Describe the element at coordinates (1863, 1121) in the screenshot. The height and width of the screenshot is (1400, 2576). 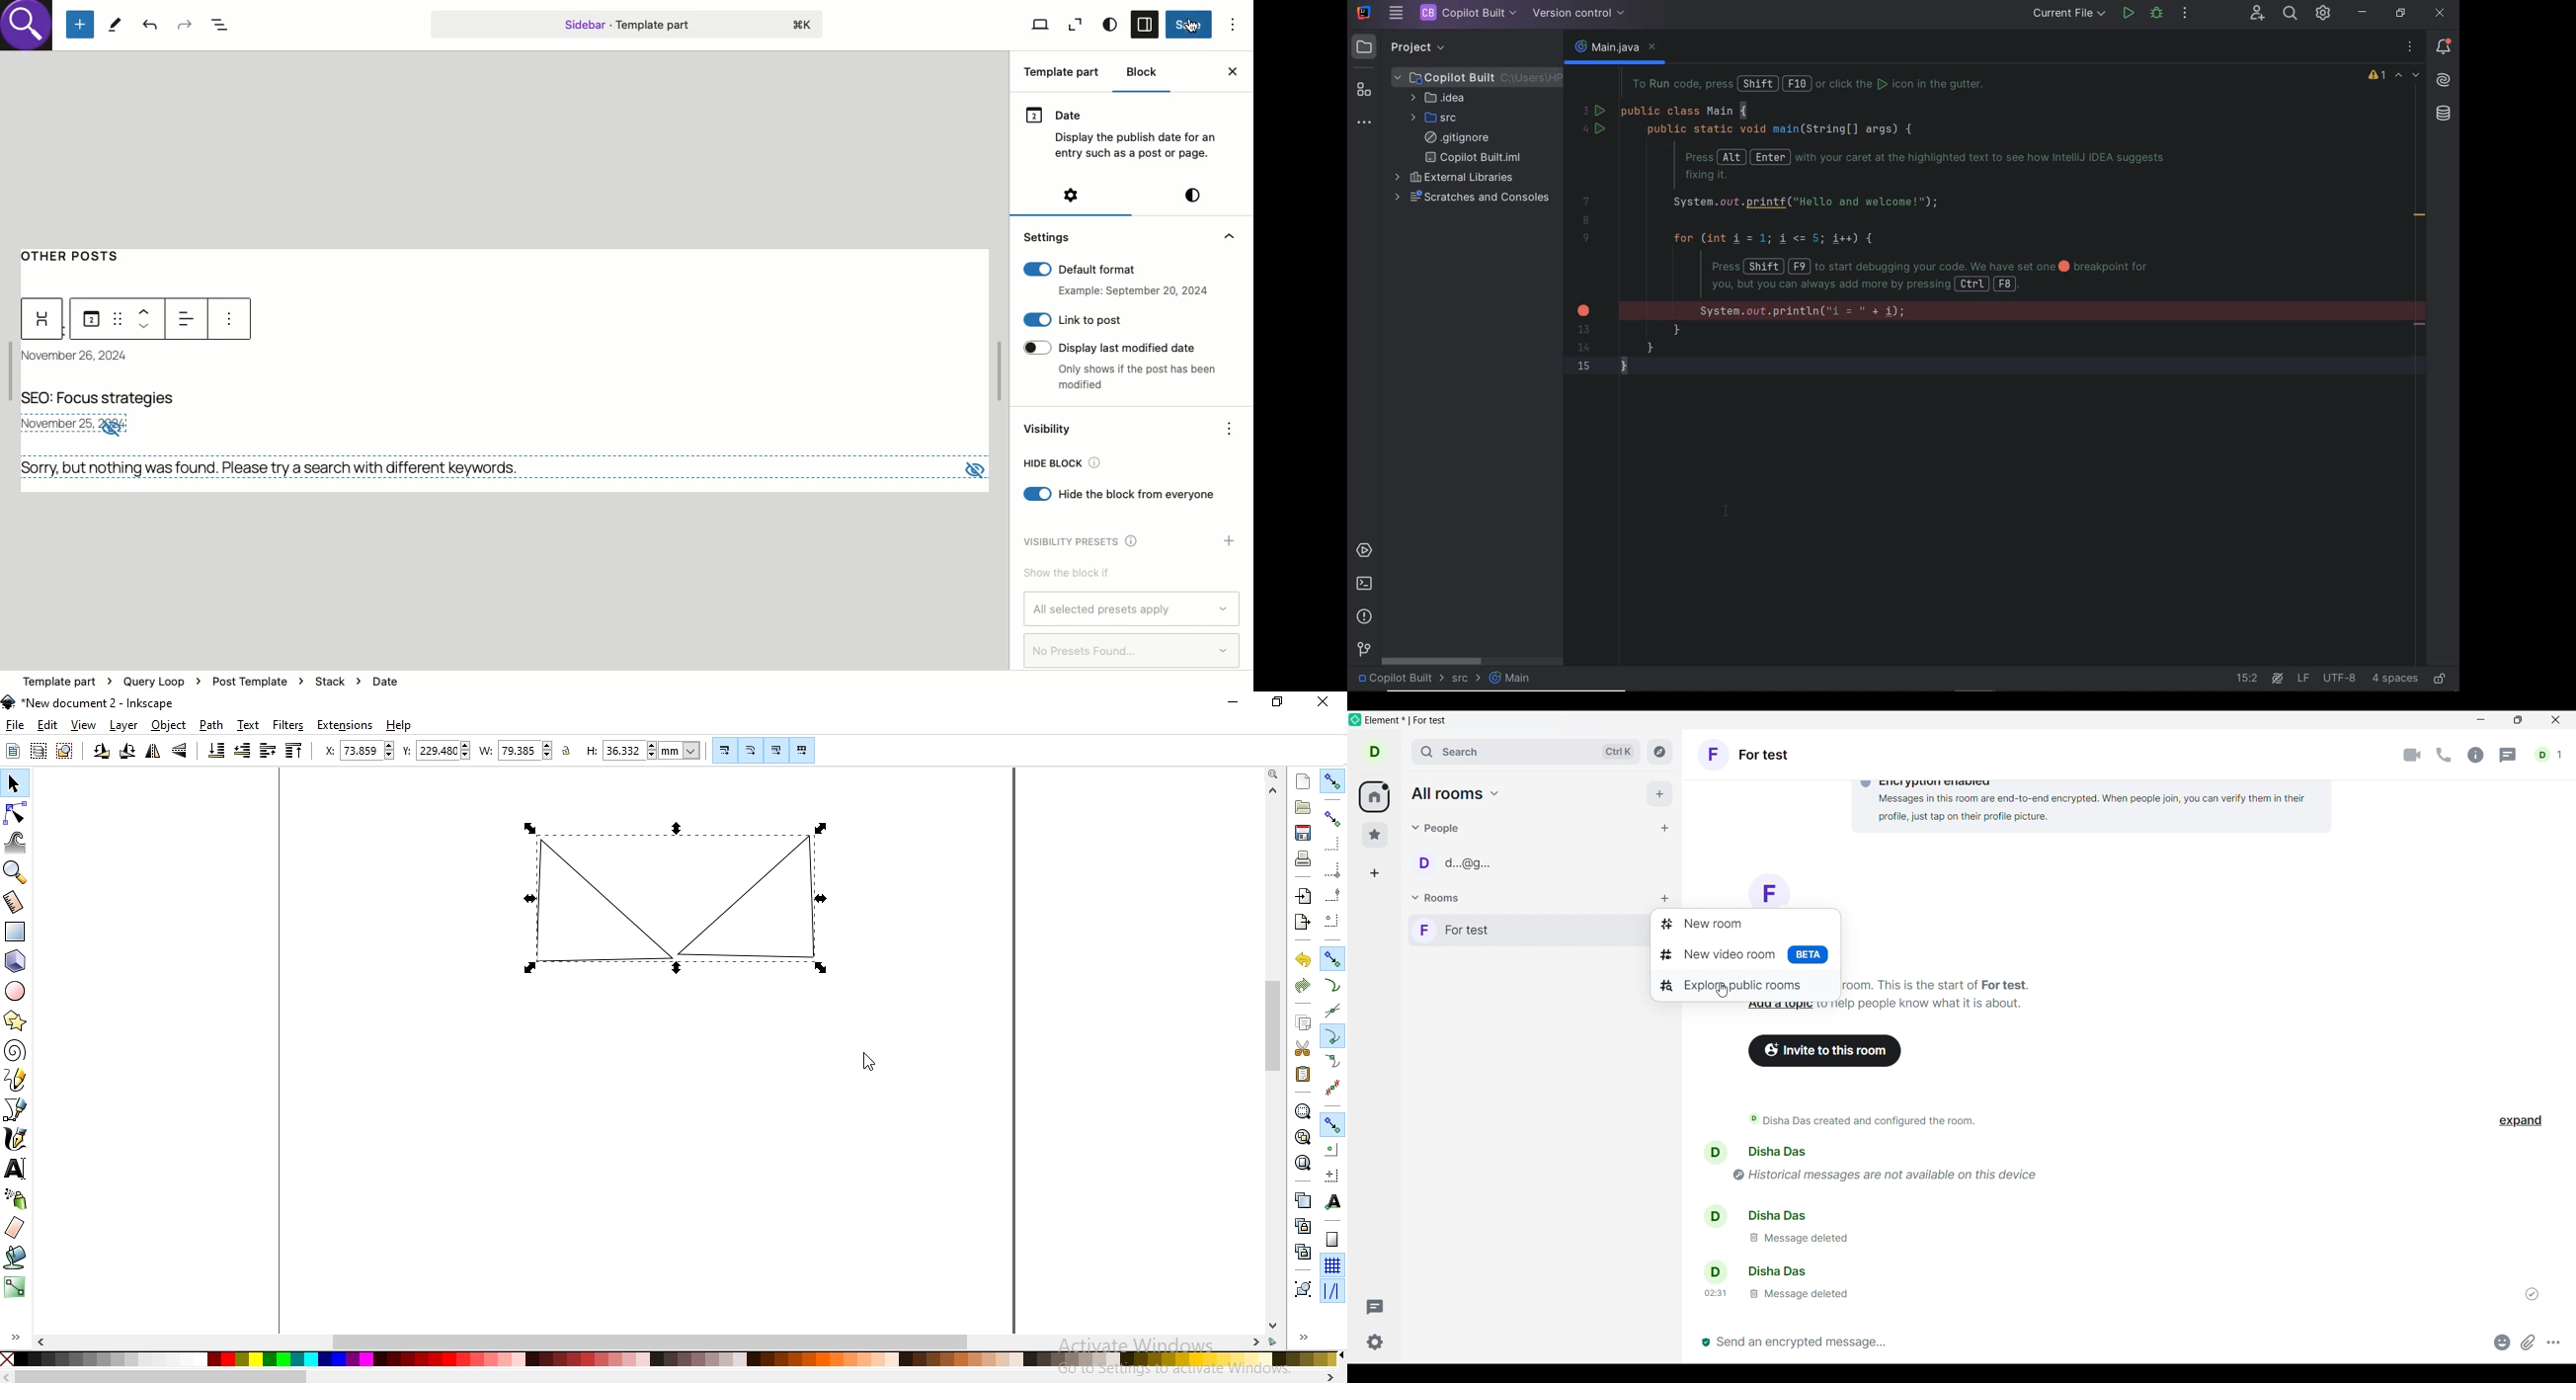
I see `disha das created and configured the room` at that location.